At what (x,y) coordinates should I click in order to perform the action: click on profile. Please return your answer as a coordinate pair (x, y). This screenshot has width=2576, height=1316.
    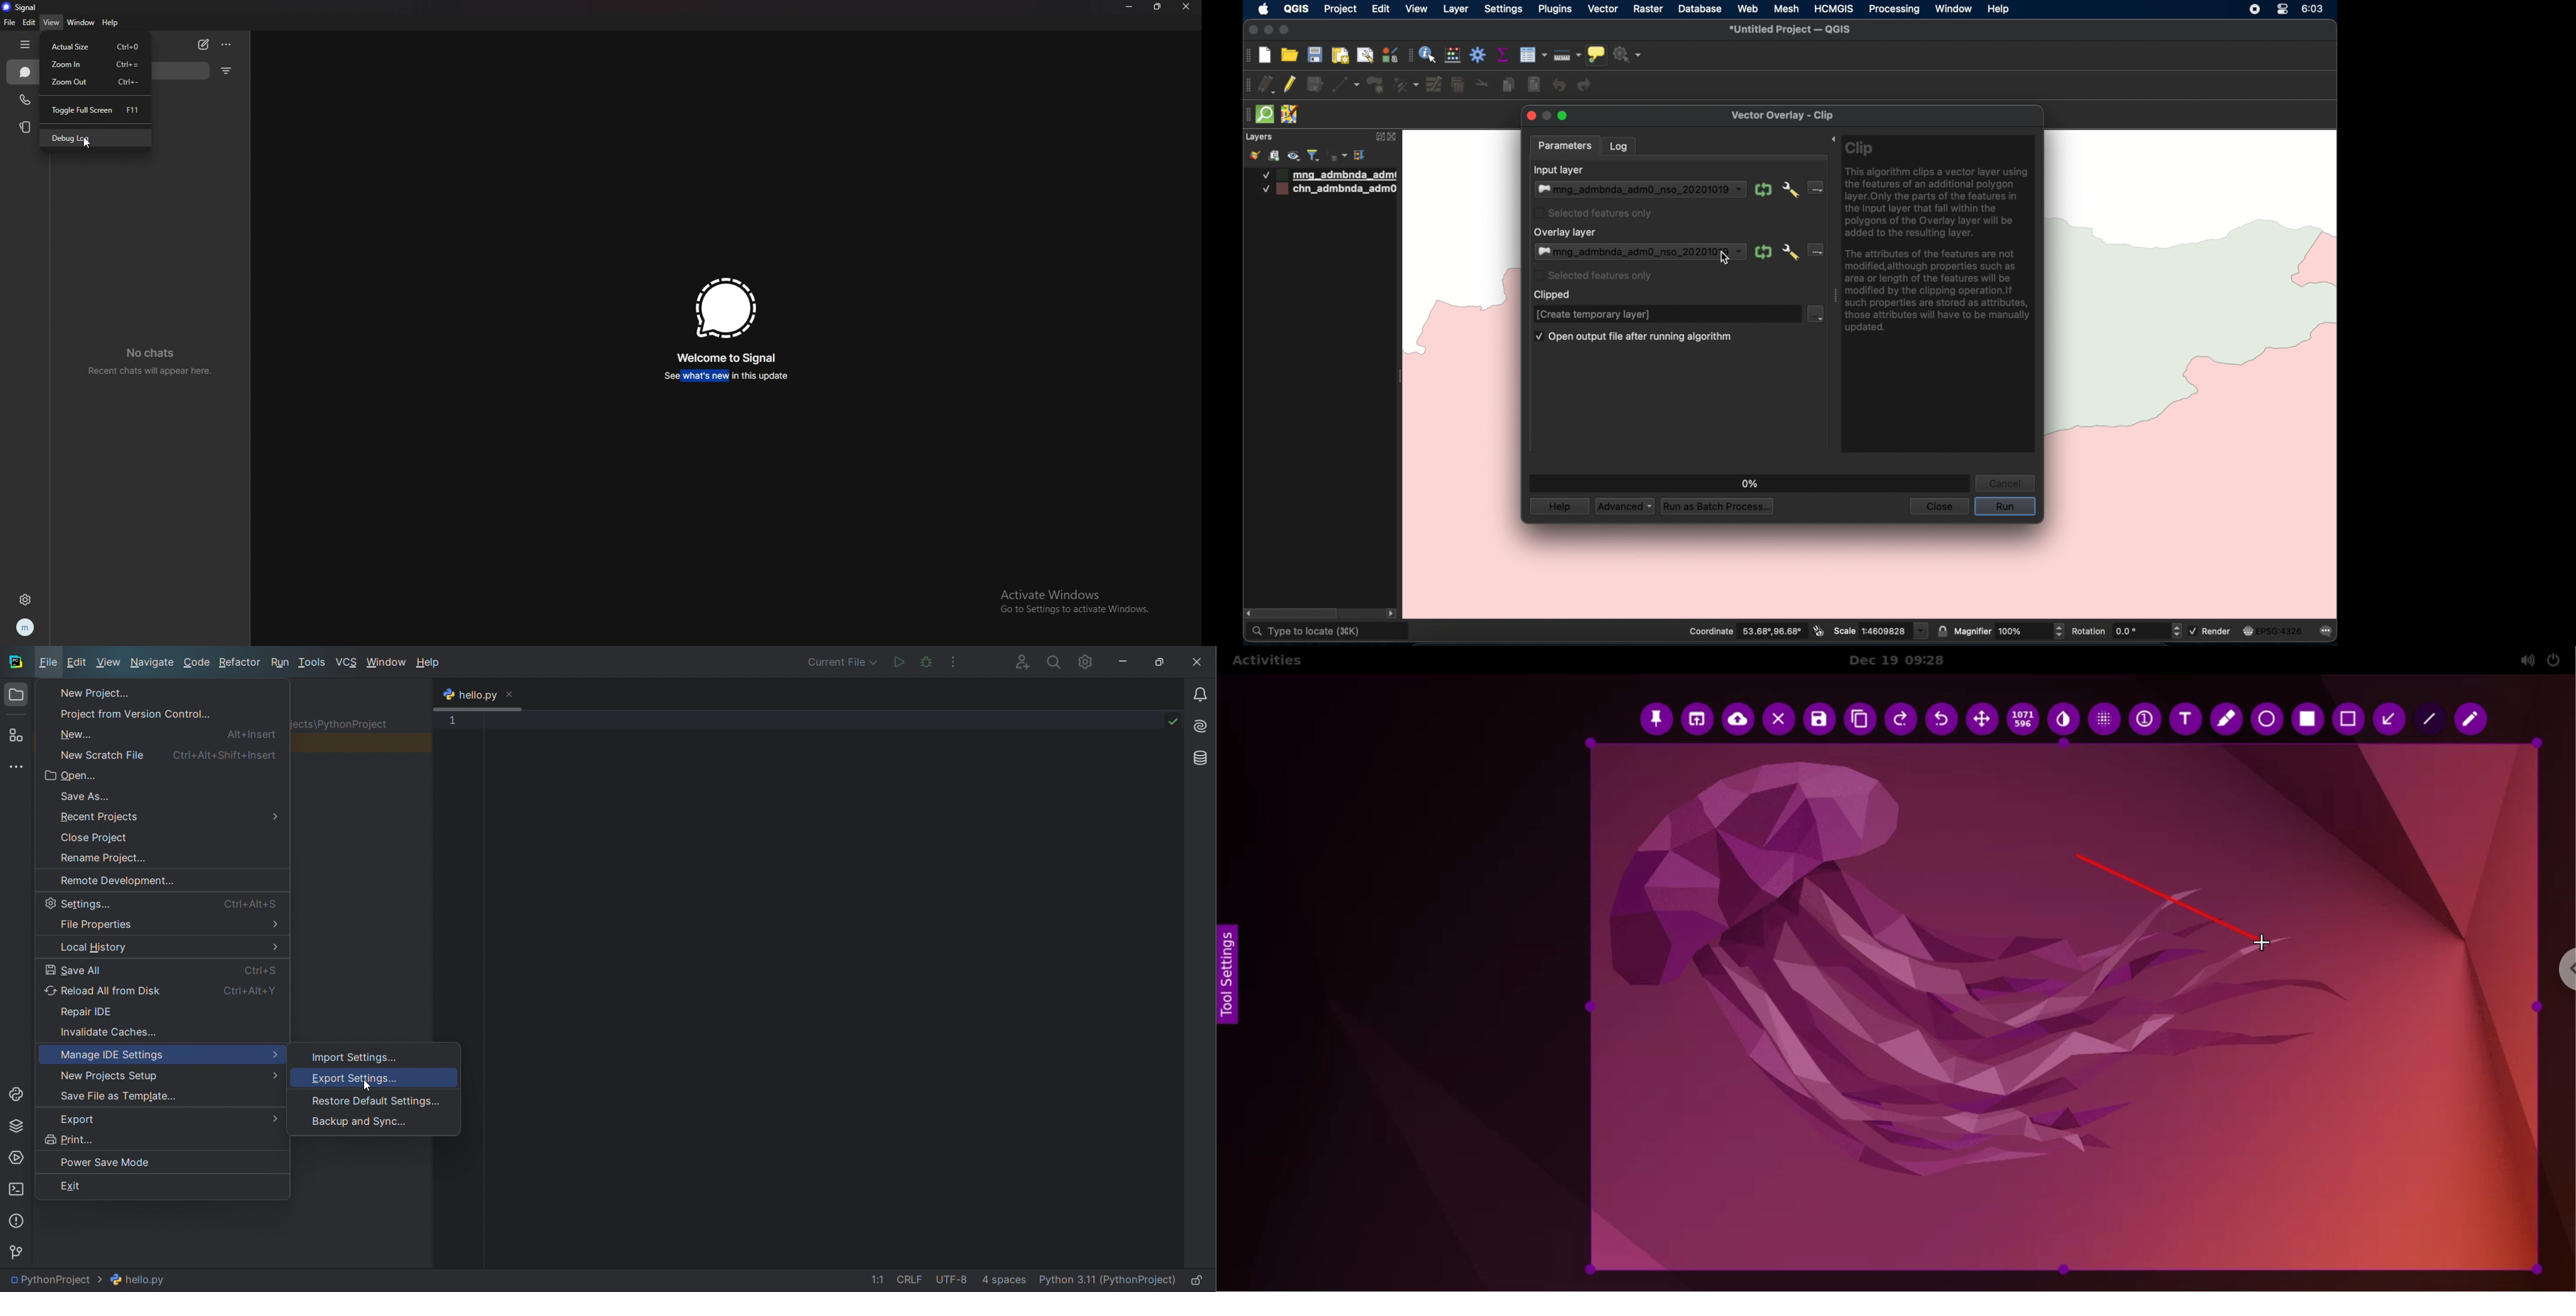
    Looking at the image, I should click on (24, 626).